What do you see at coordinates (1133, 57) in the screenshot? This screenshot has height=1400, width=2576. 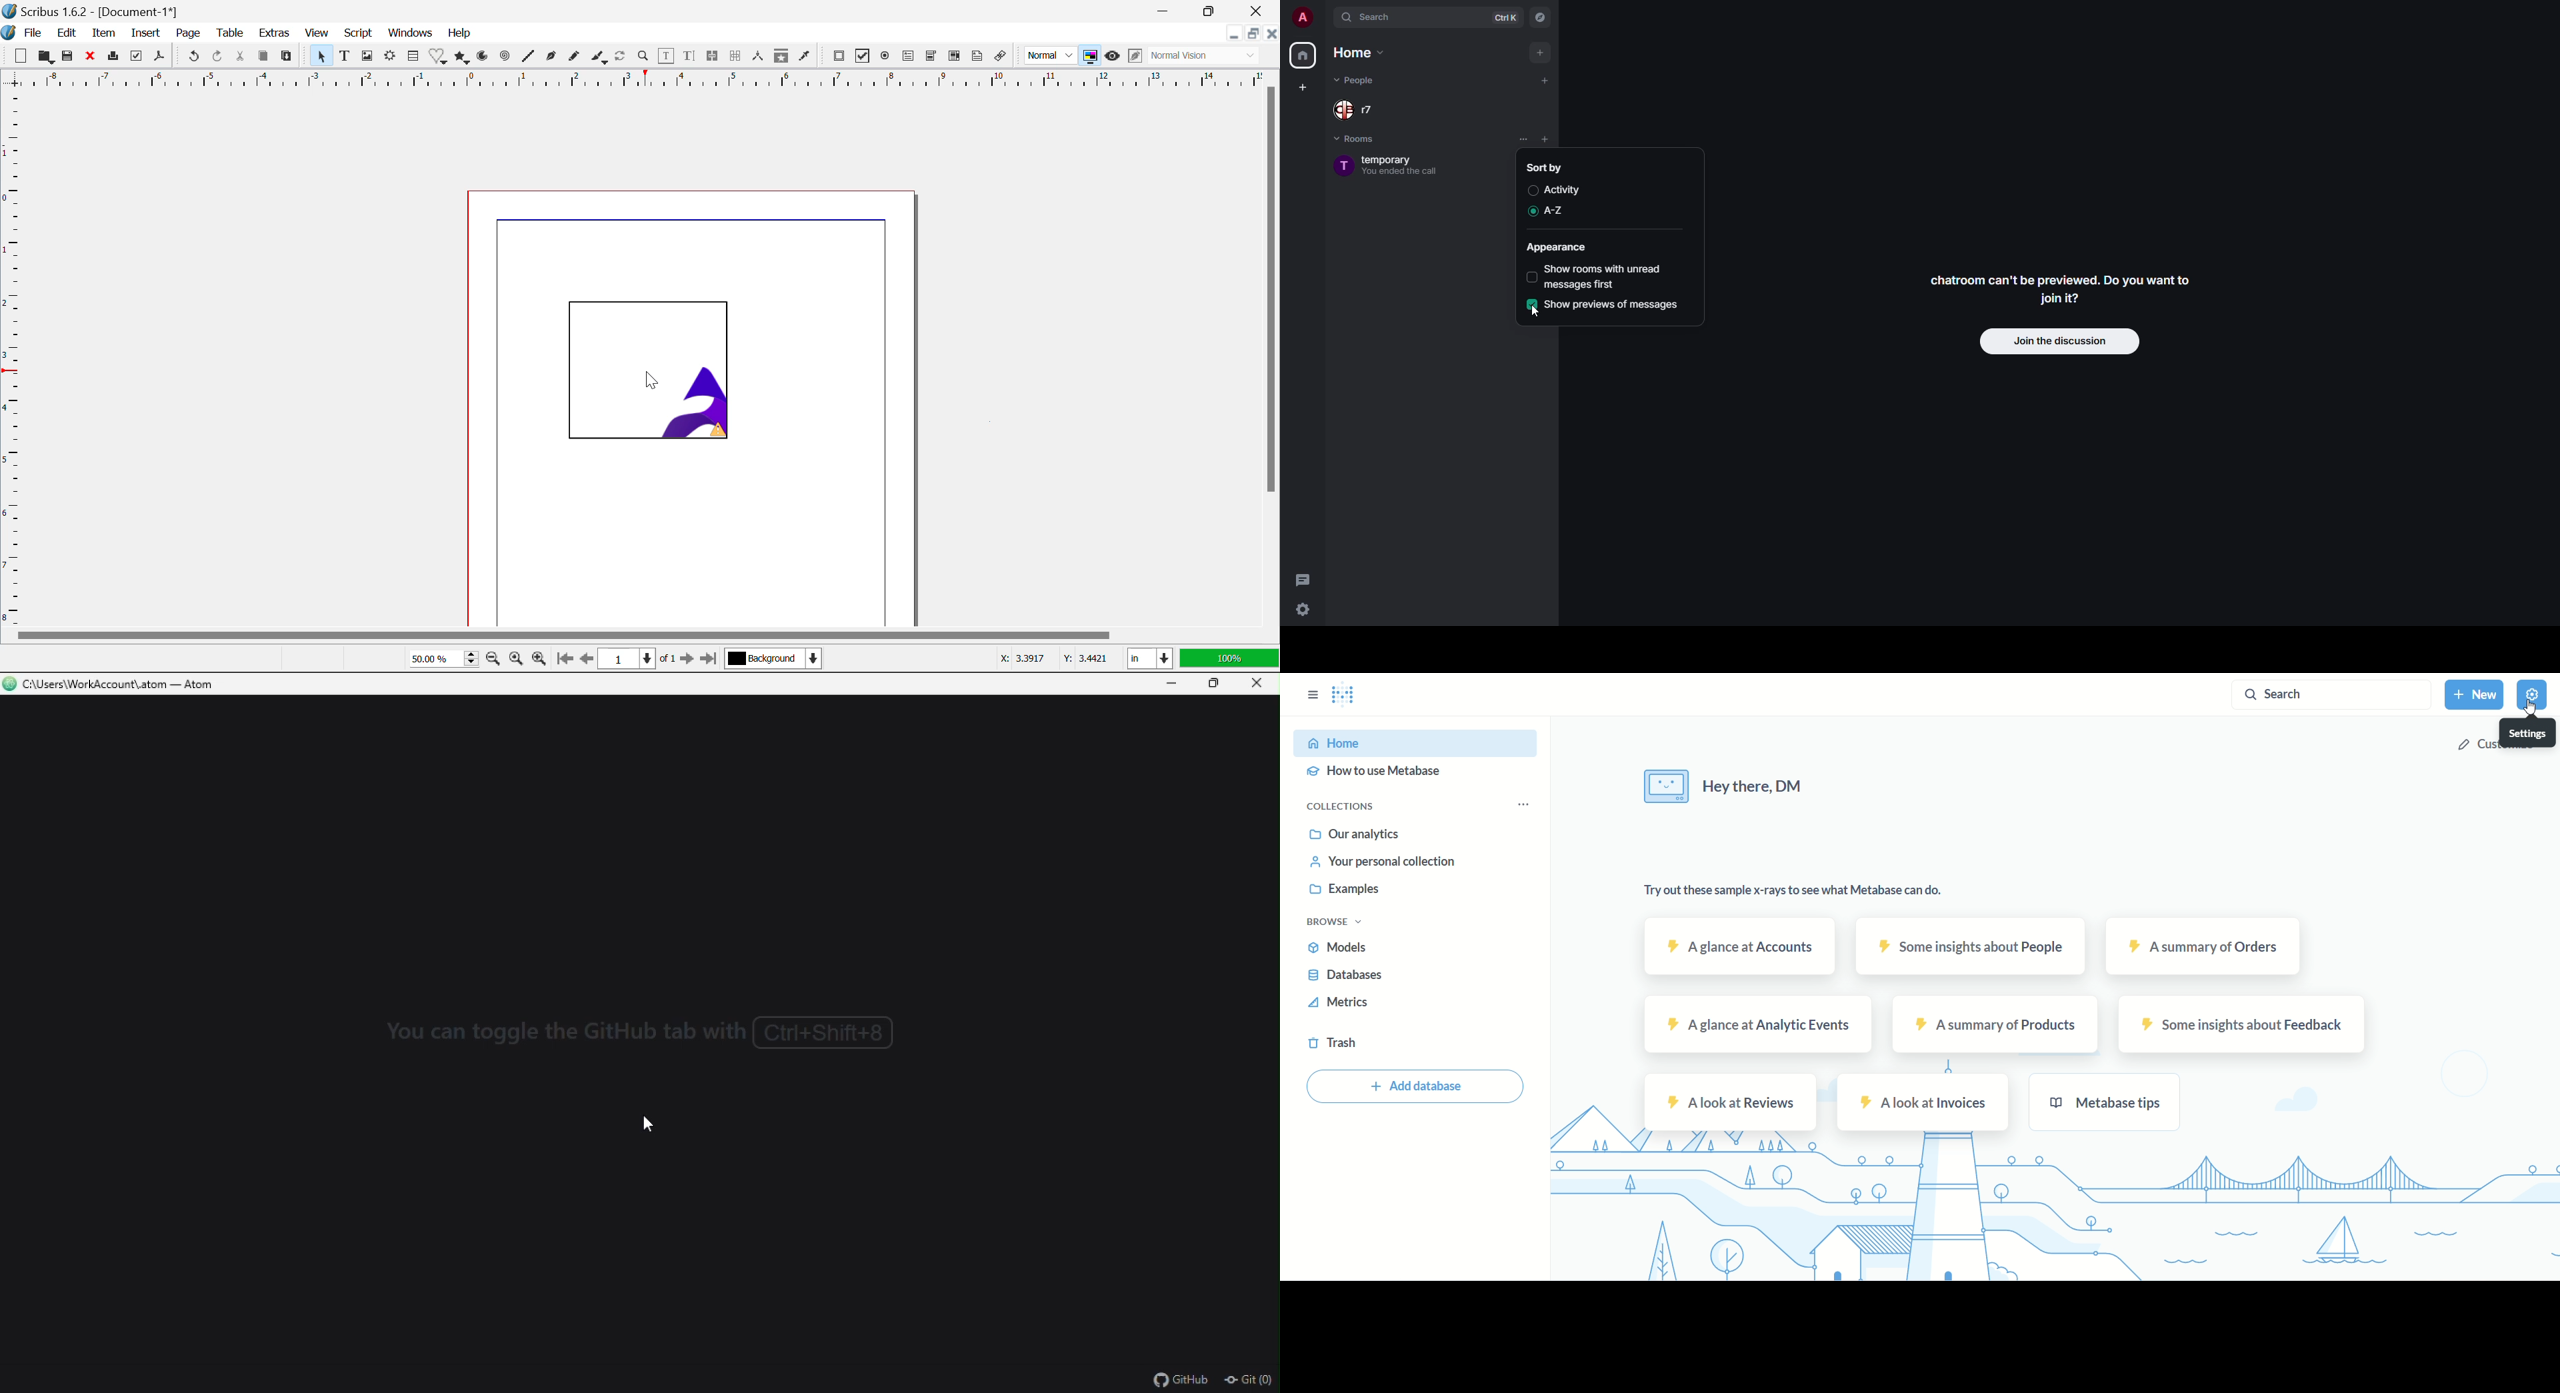 I see `Edit in Preview` at bounding box center [1133, 57].